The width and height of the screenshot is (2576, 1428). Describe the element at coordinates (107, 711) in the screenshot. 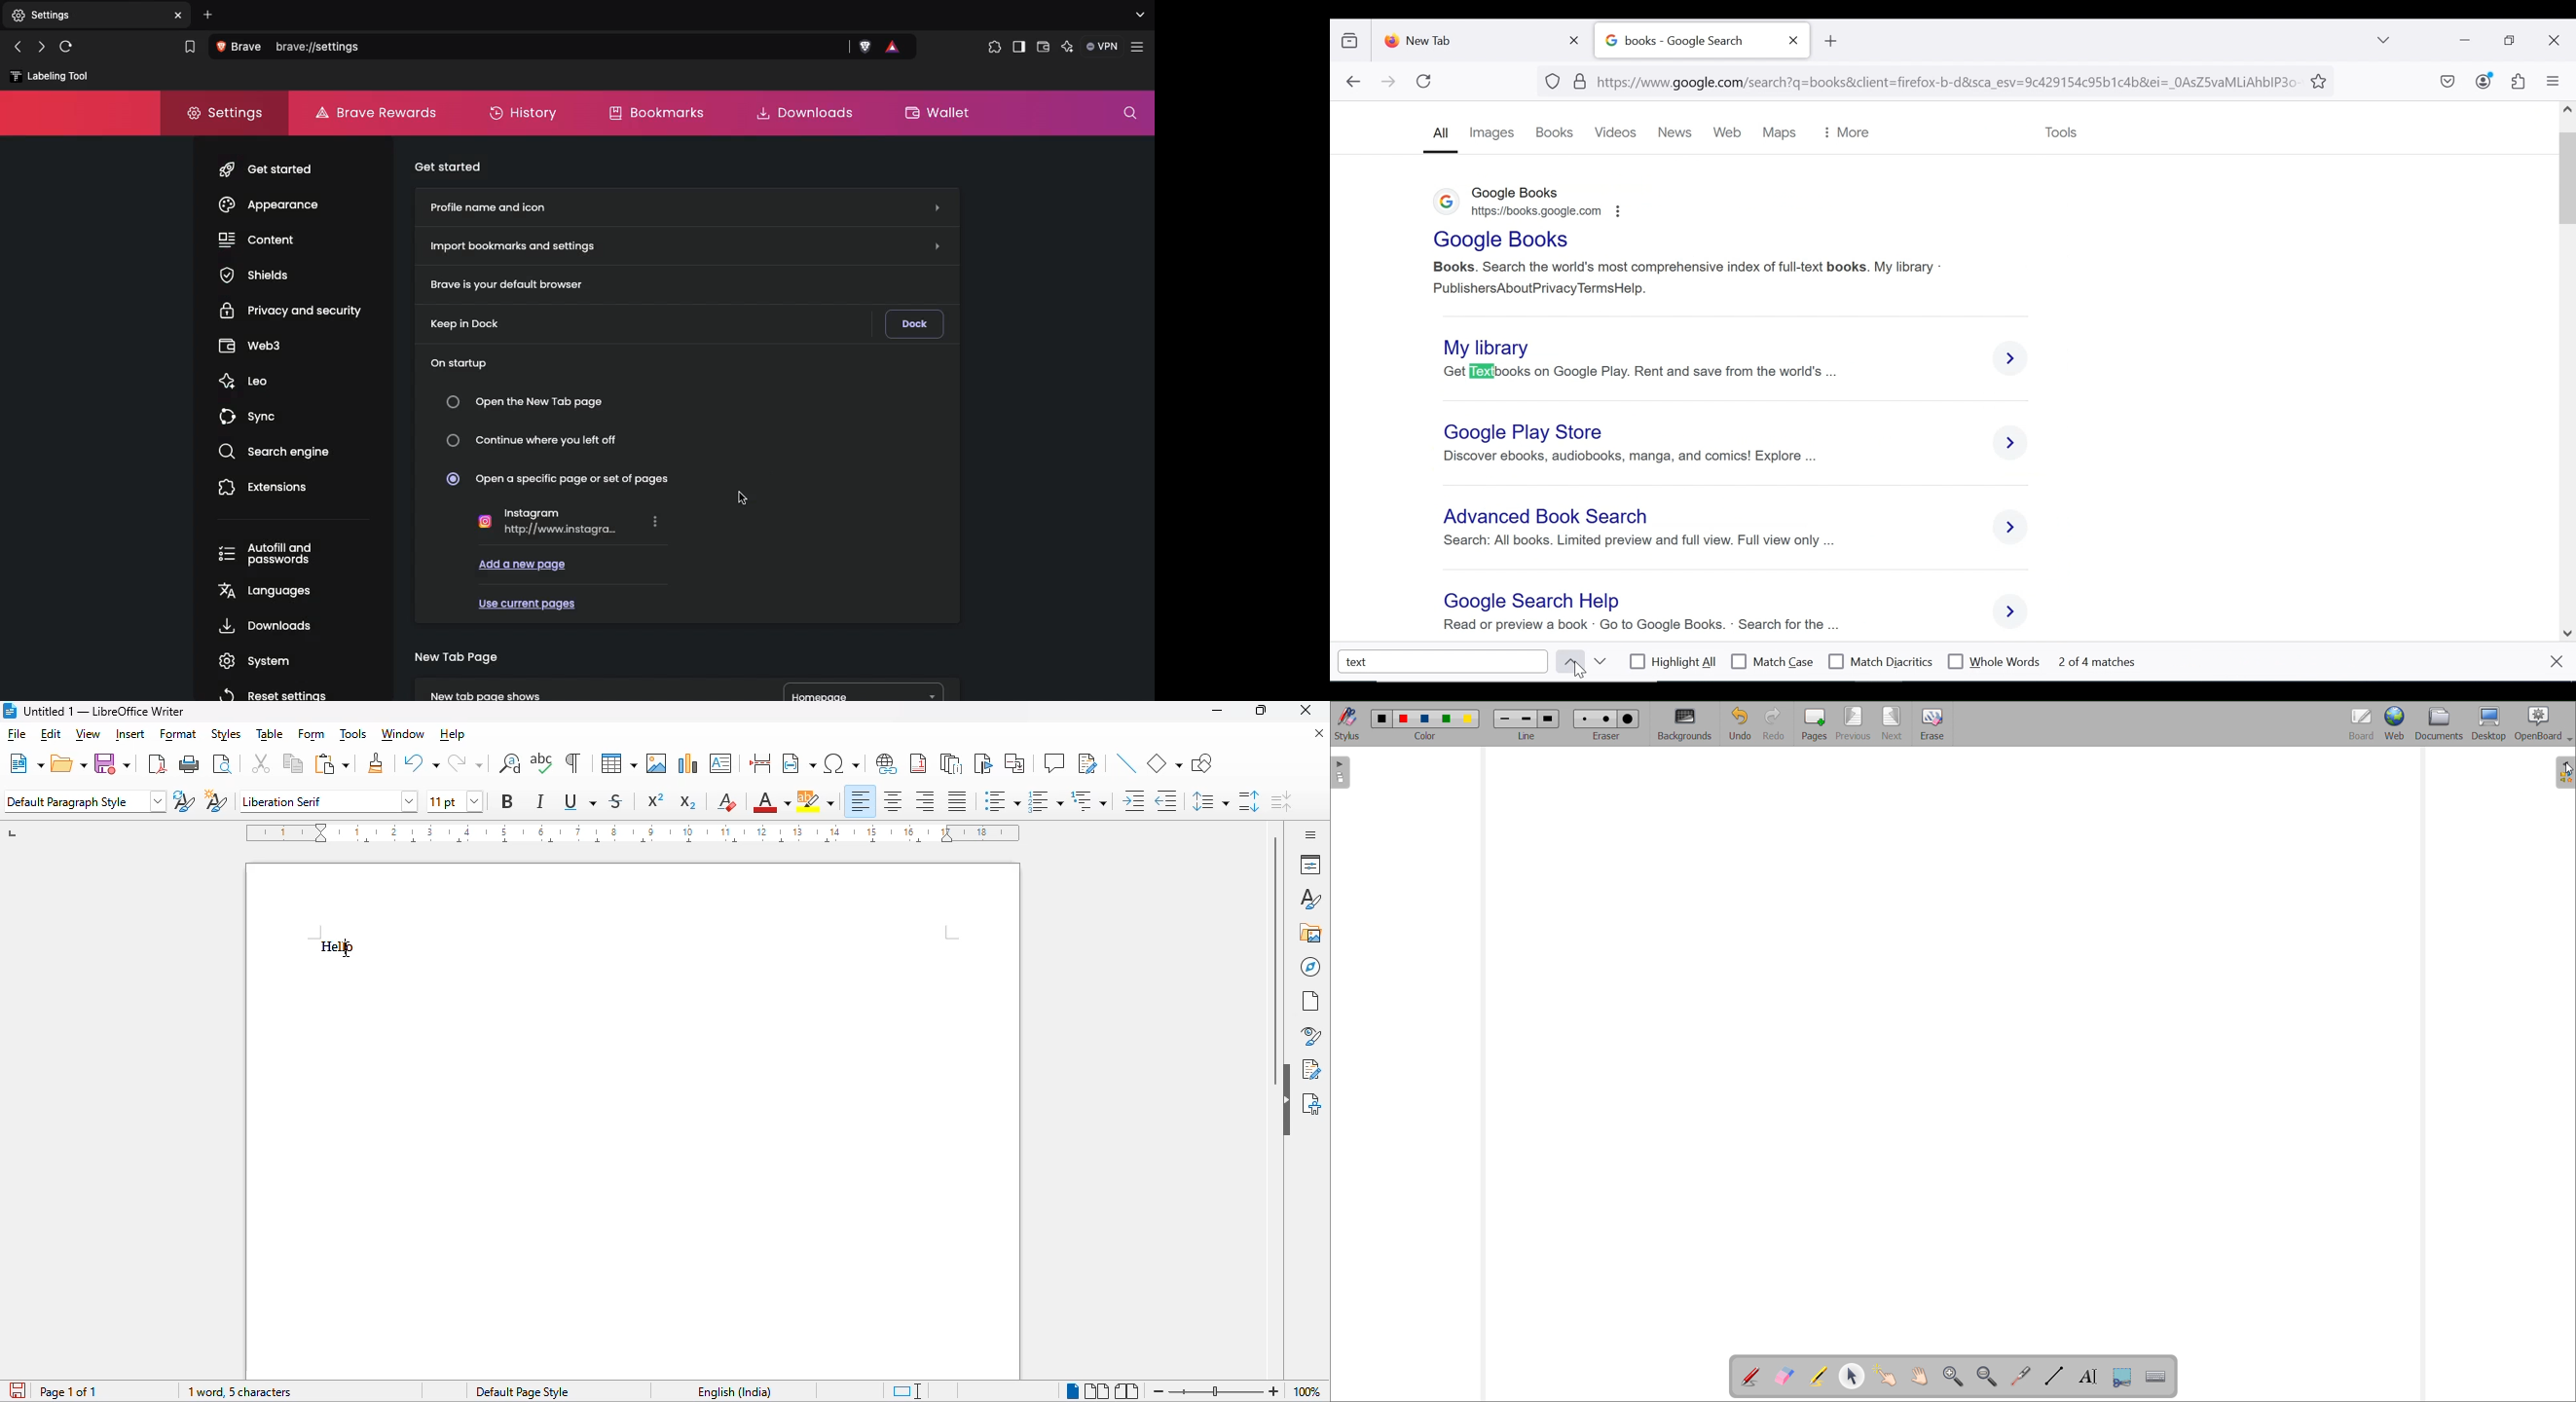

I see `Untitled 1 -LibreOffice Winter` at that location.